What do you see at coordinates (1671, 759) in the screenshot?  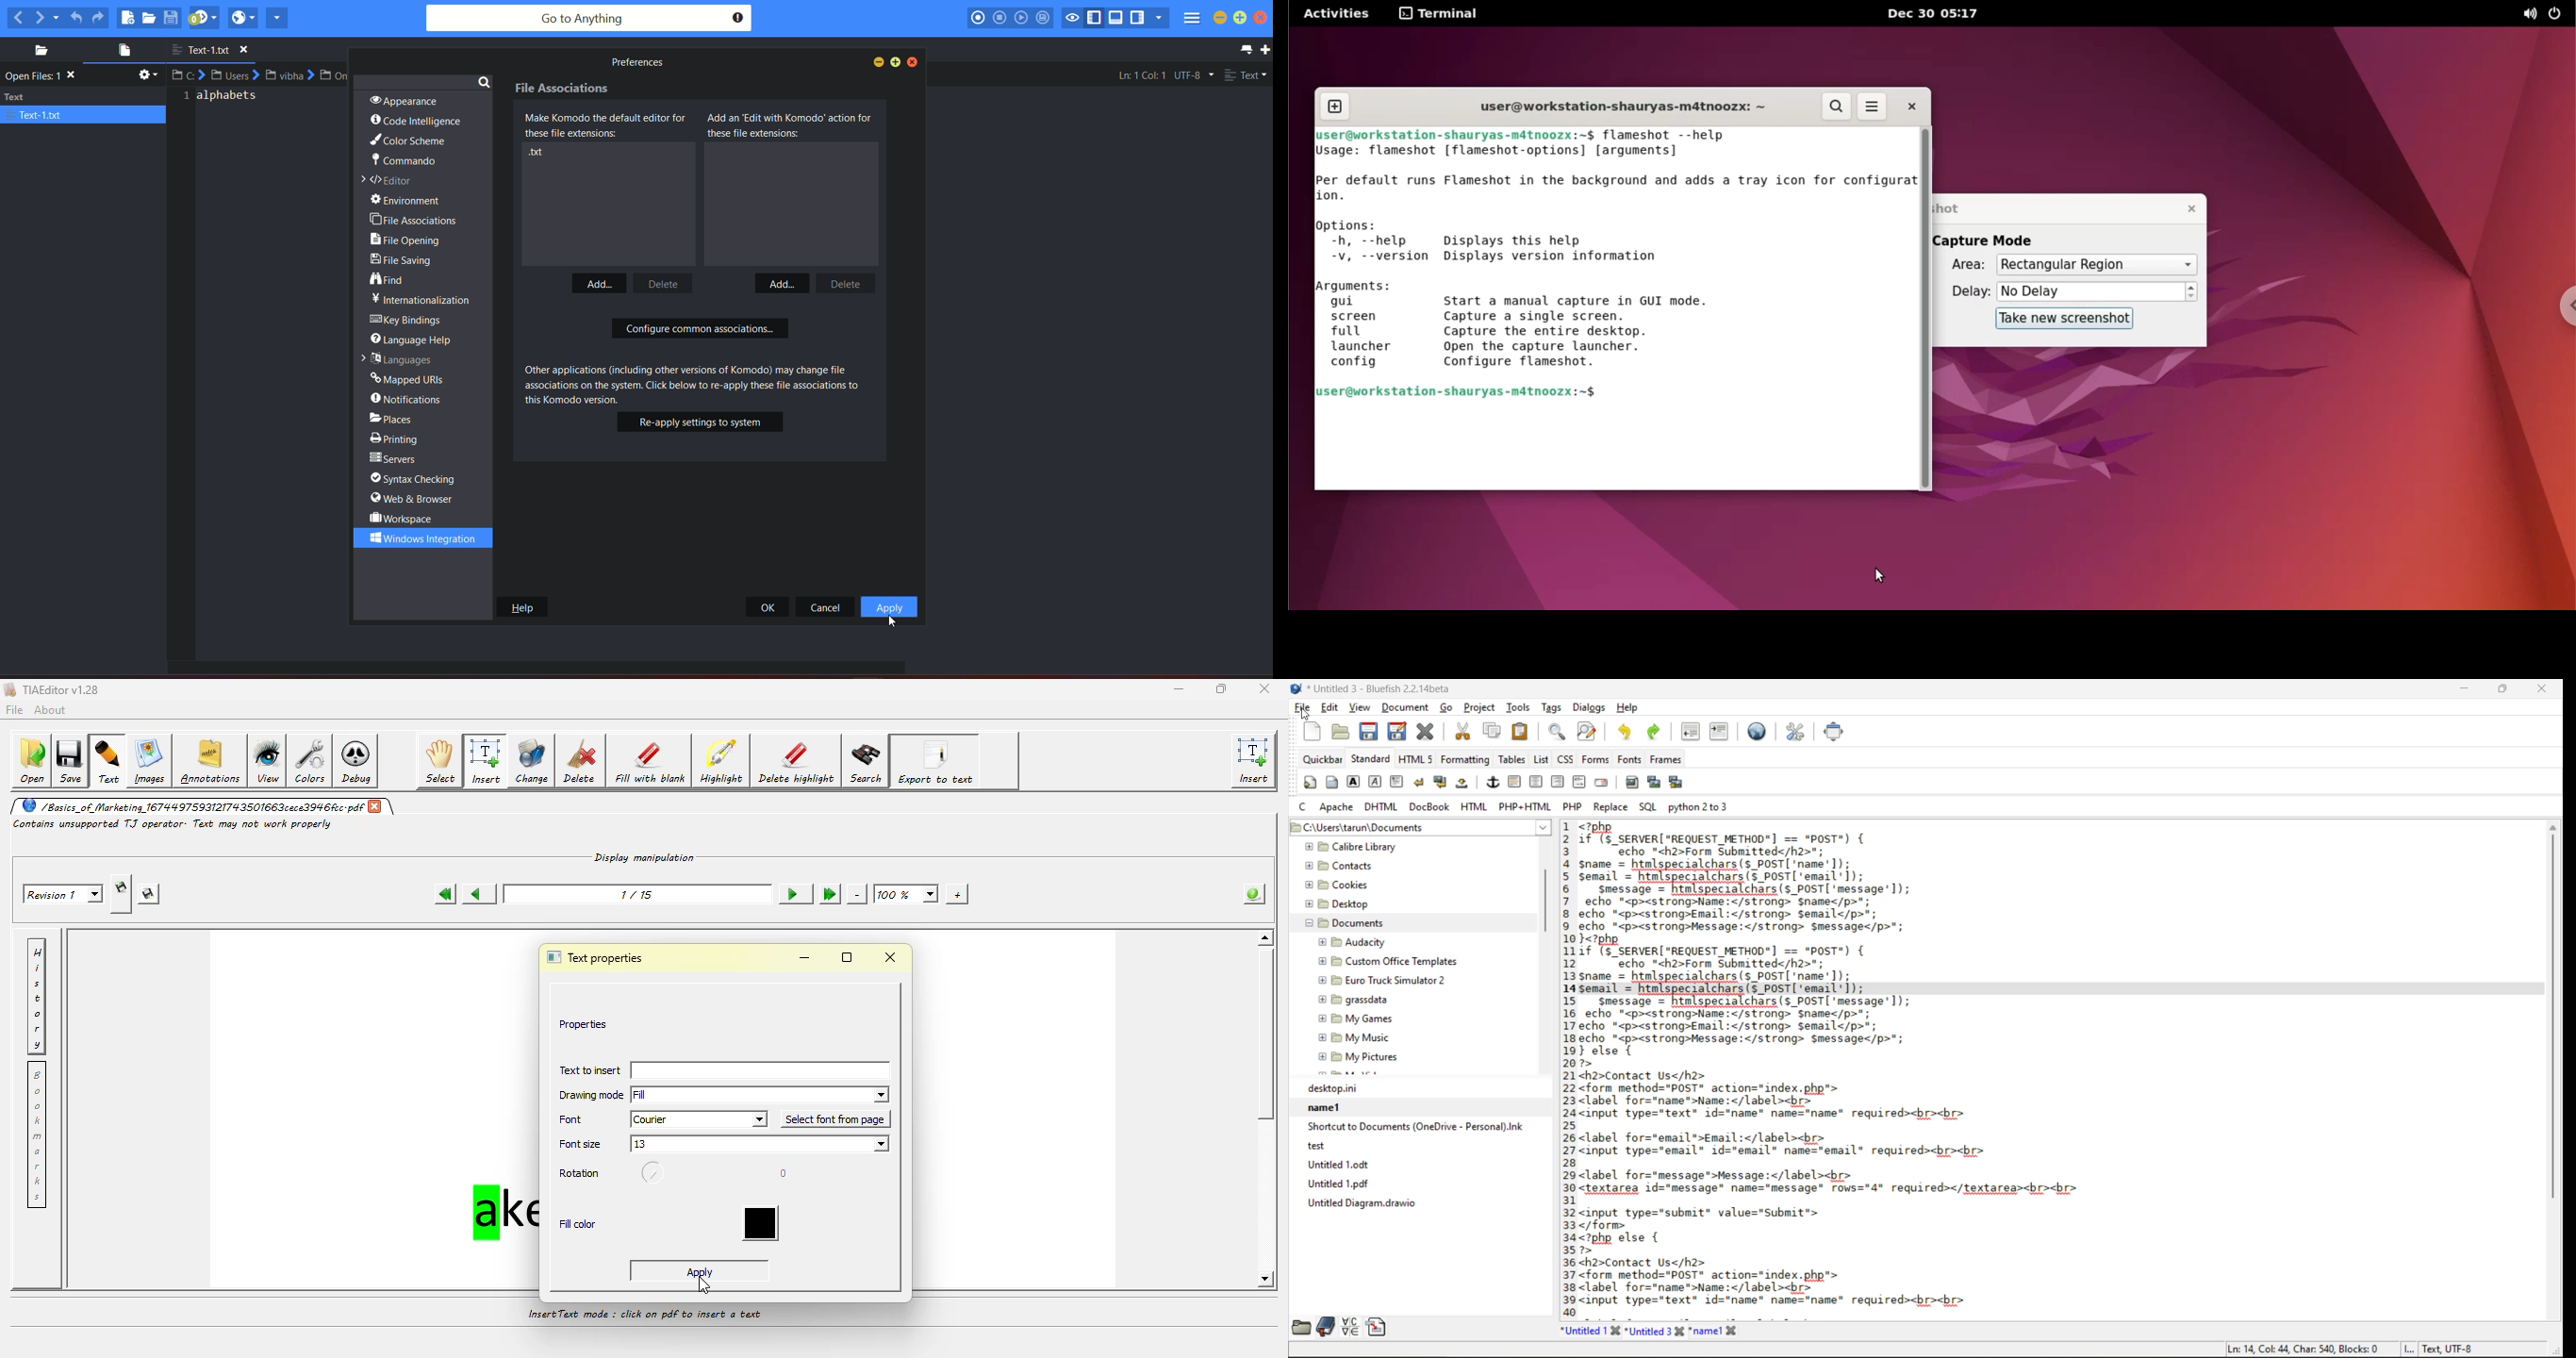 I see `frames` at bounding box center [1671, 759].